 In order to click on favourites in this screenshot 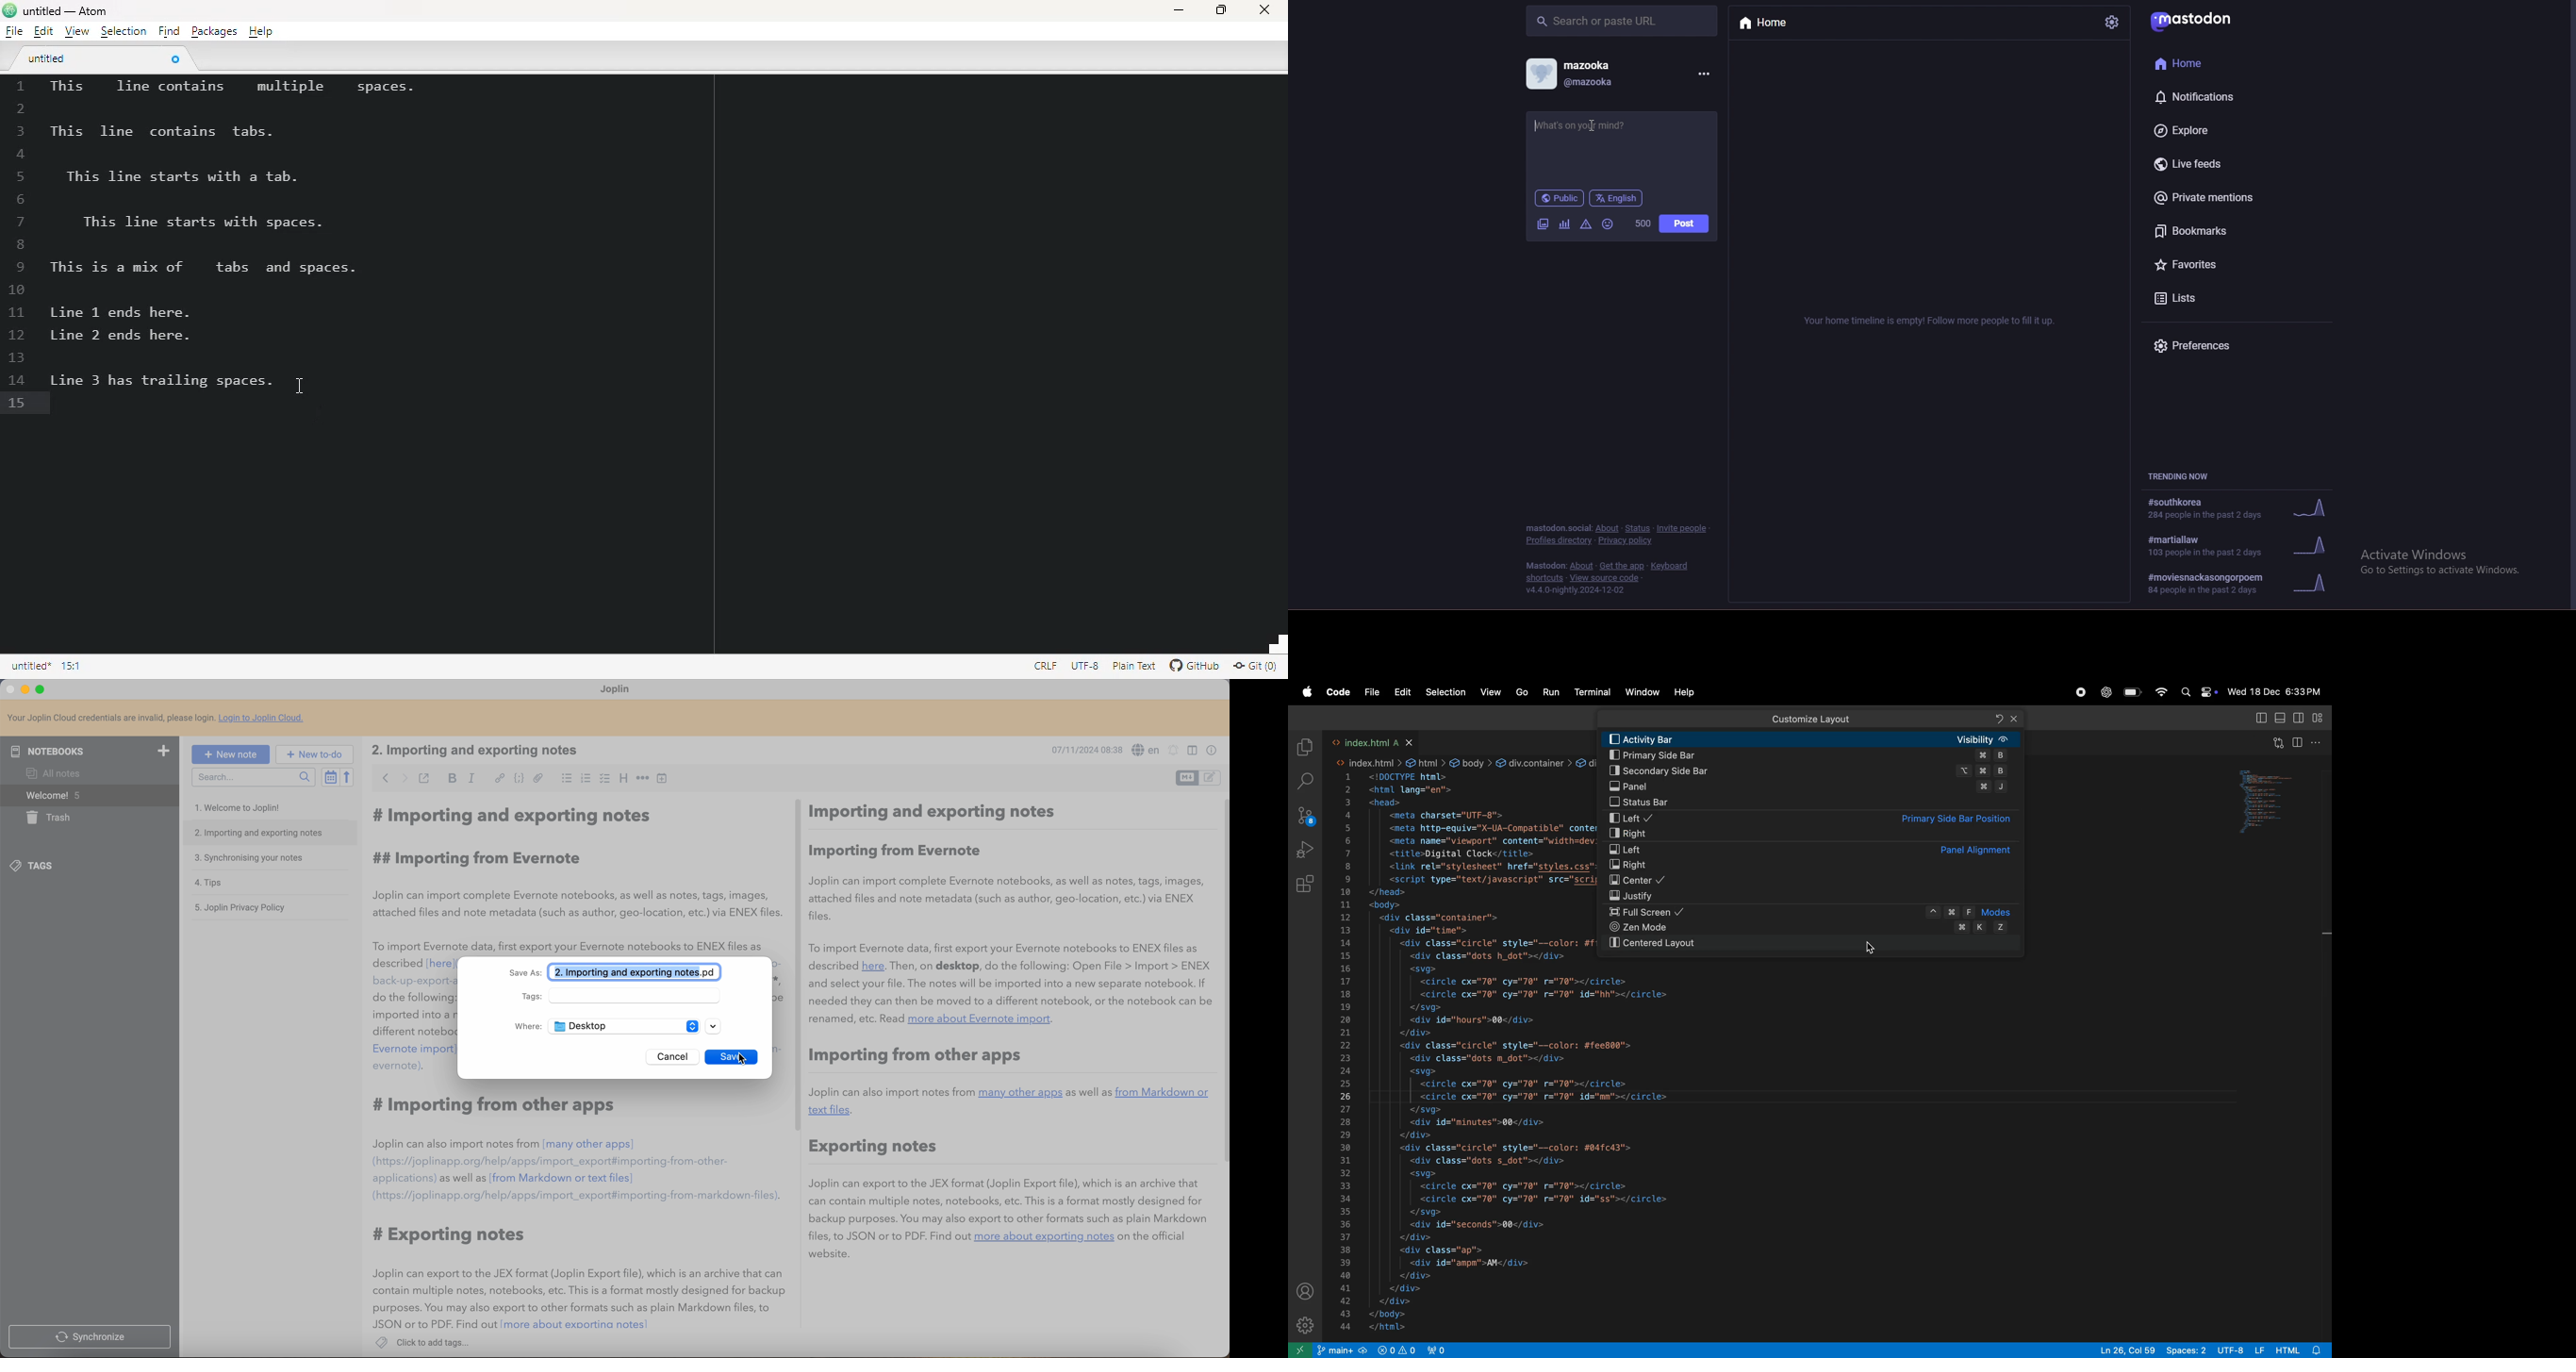, I will do `click(2220, 264)`.